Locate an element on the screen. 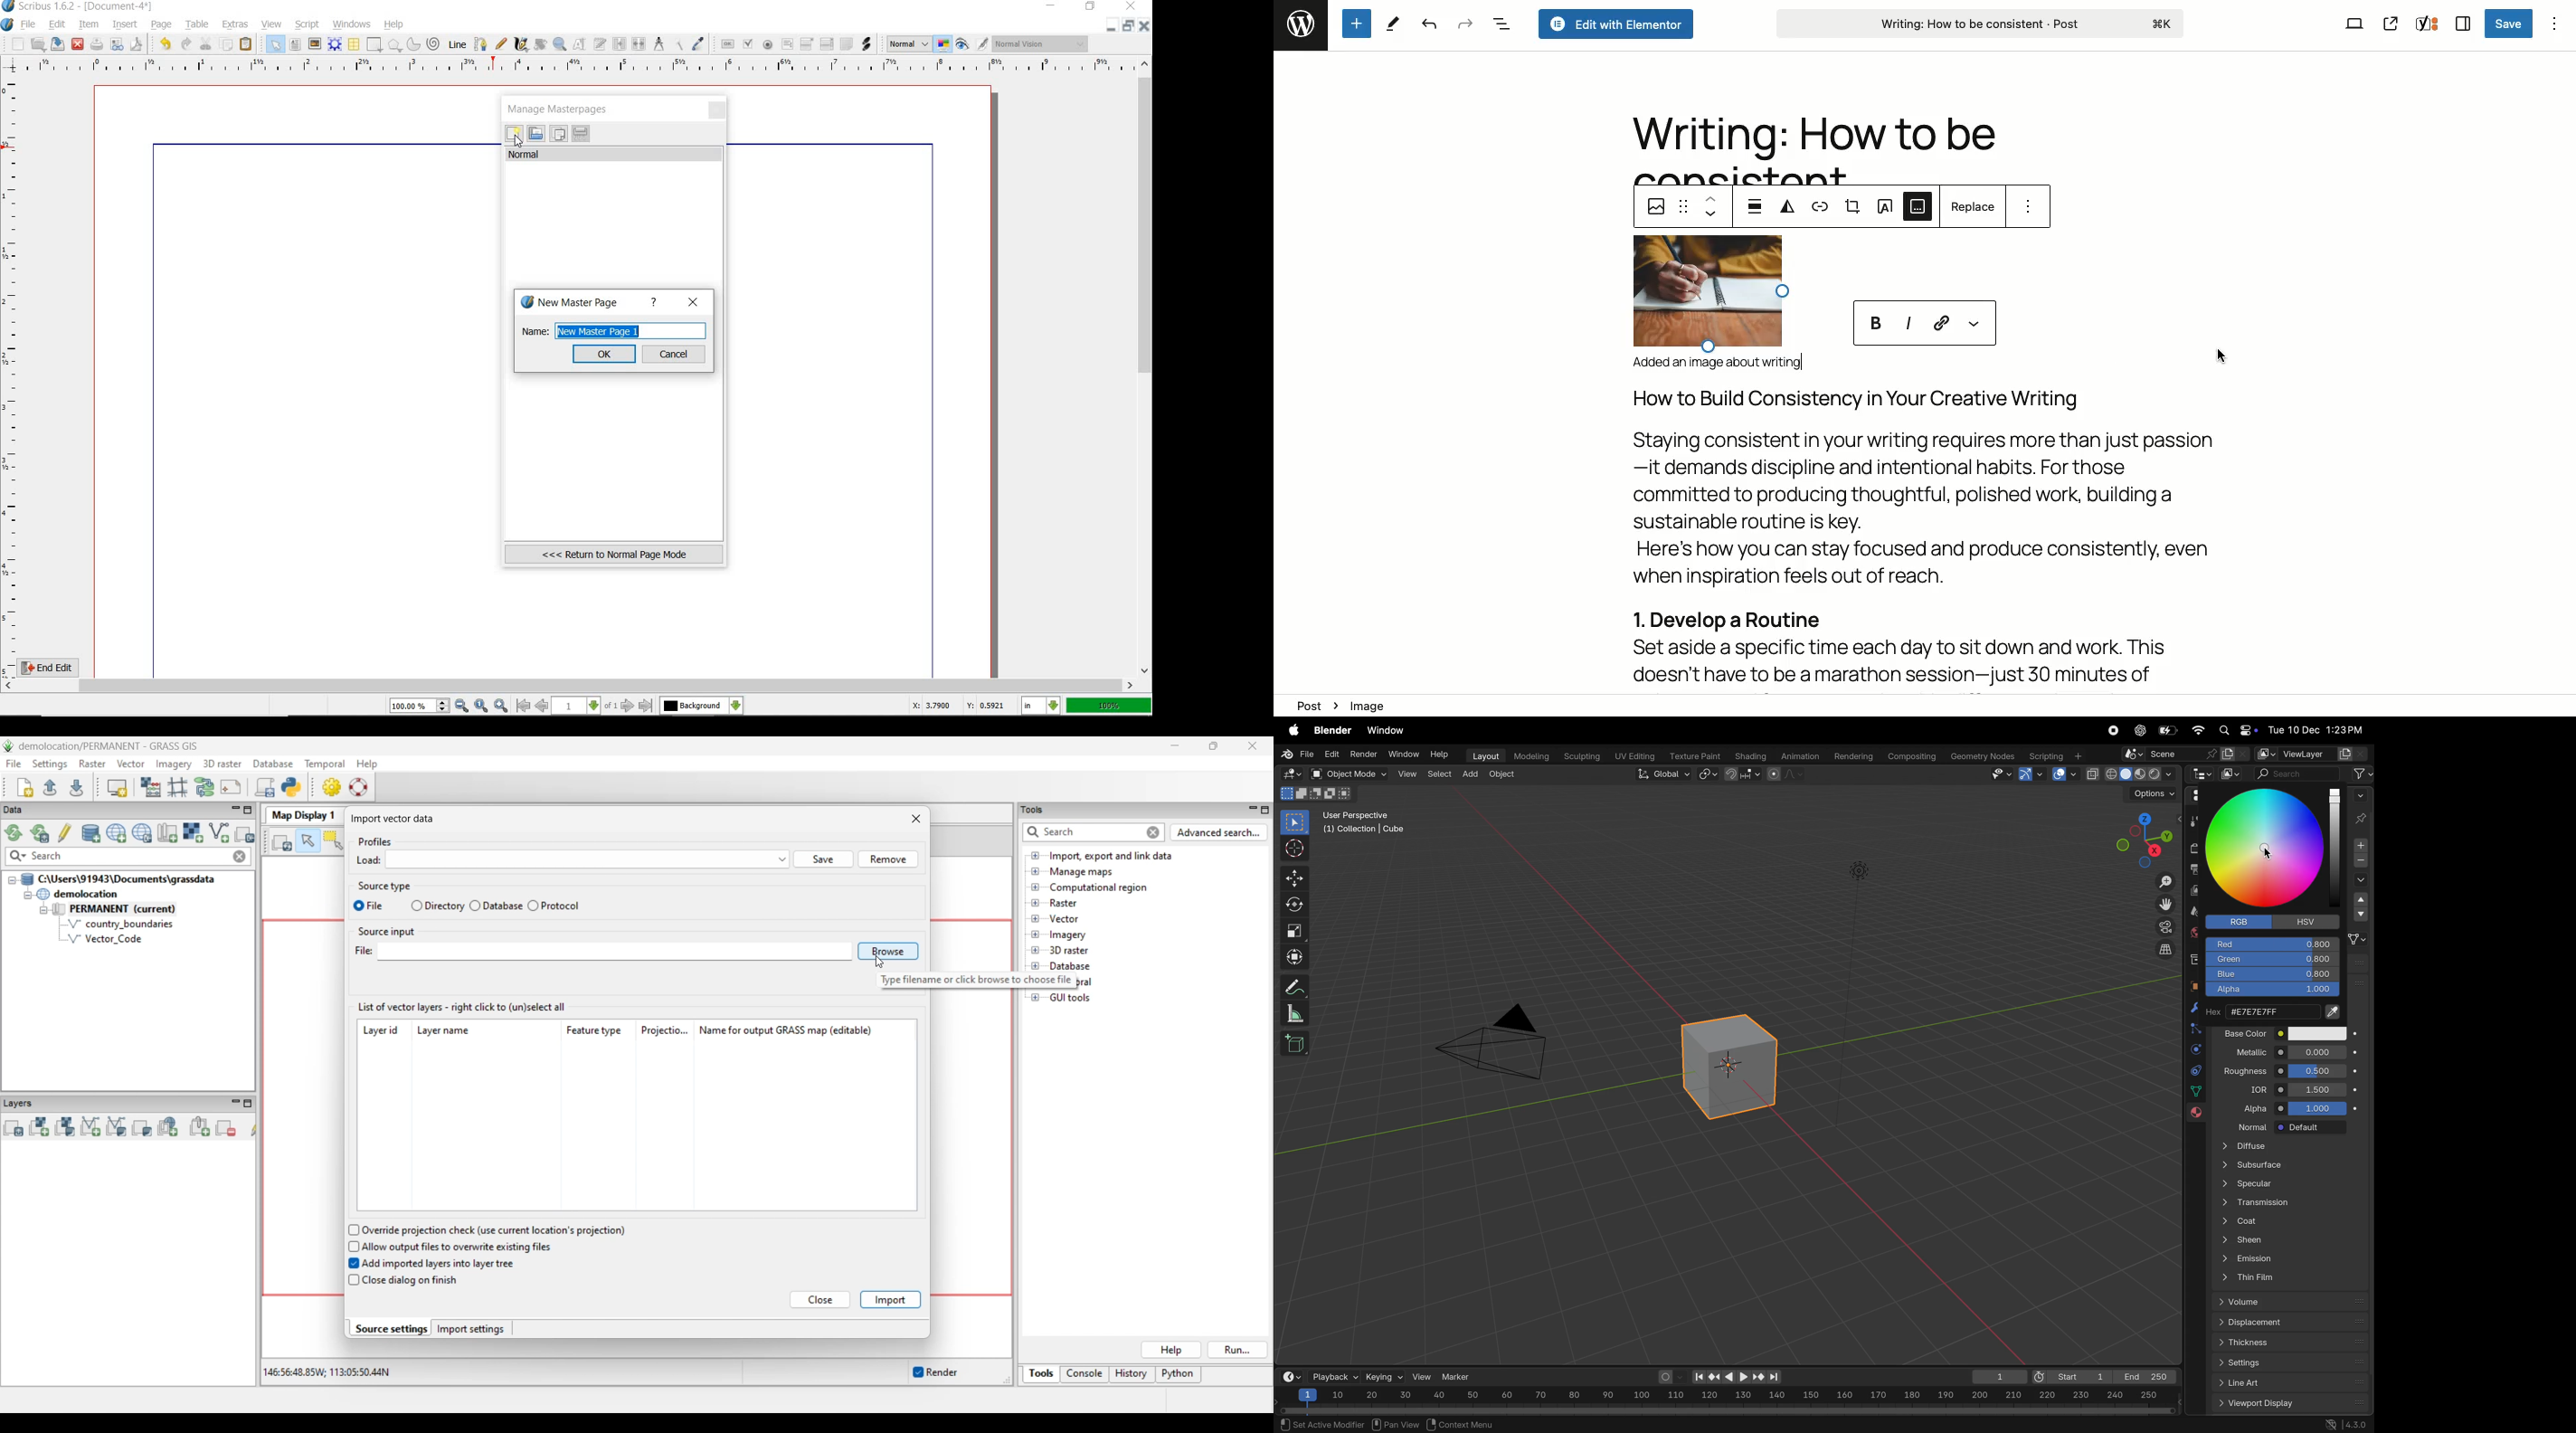  help is located at coordinates (395, 25).